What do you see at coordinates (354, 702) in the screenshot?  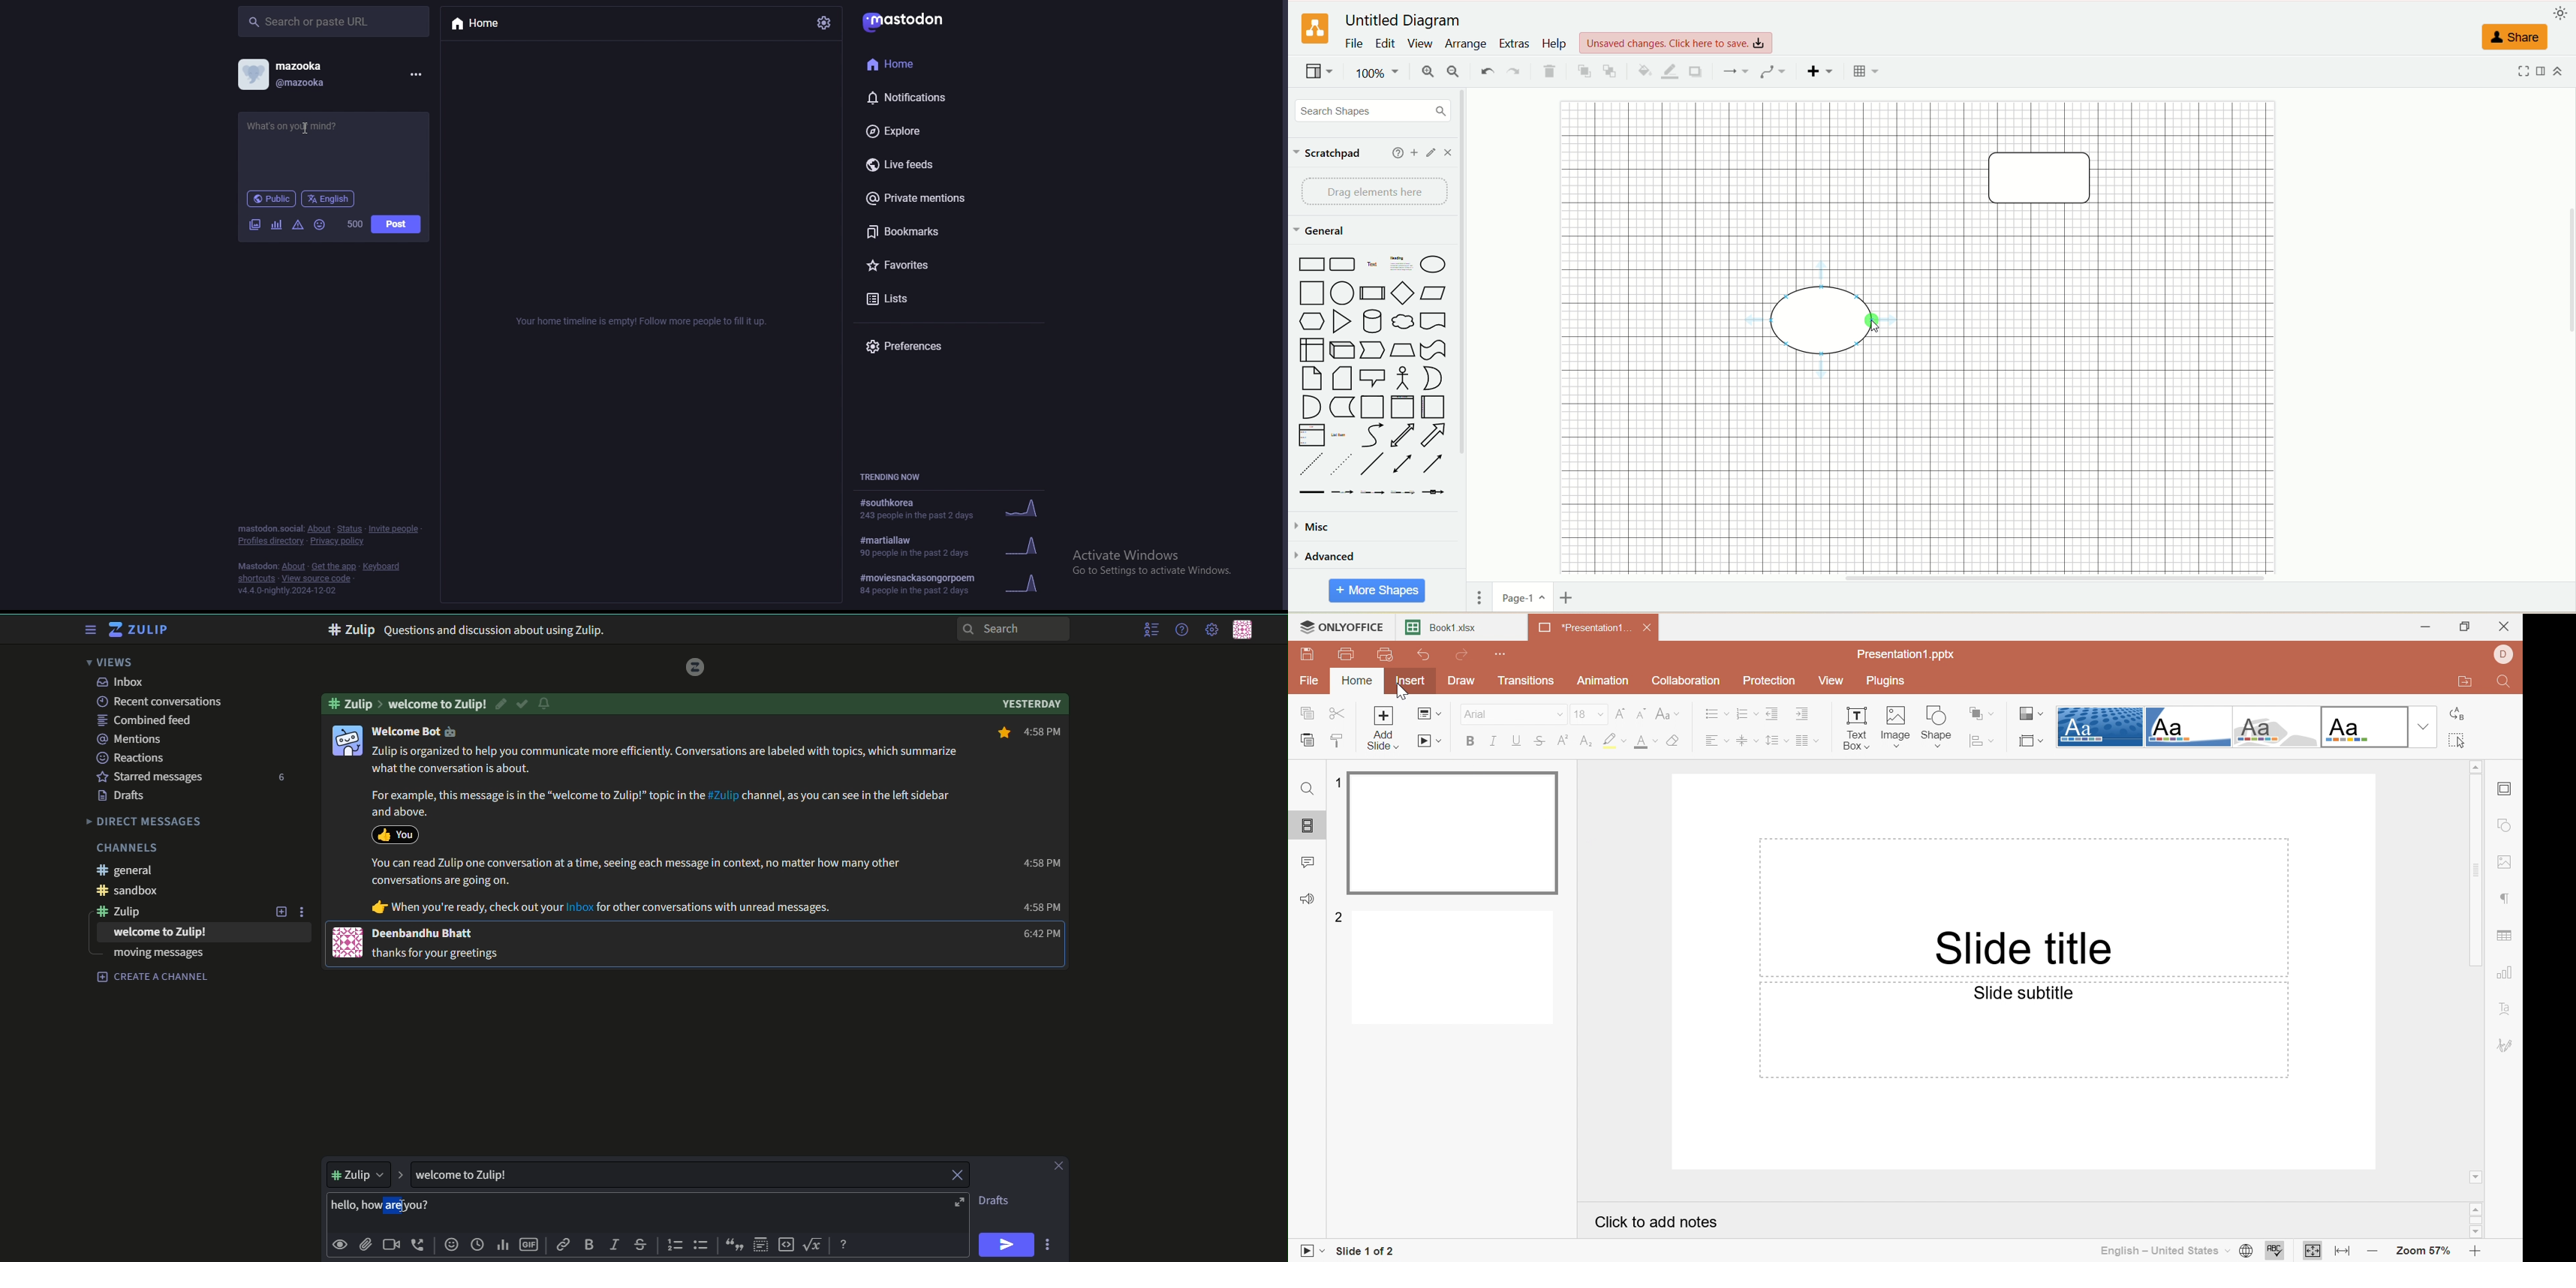 I see `#zulip` at bounding box center [354, 702].